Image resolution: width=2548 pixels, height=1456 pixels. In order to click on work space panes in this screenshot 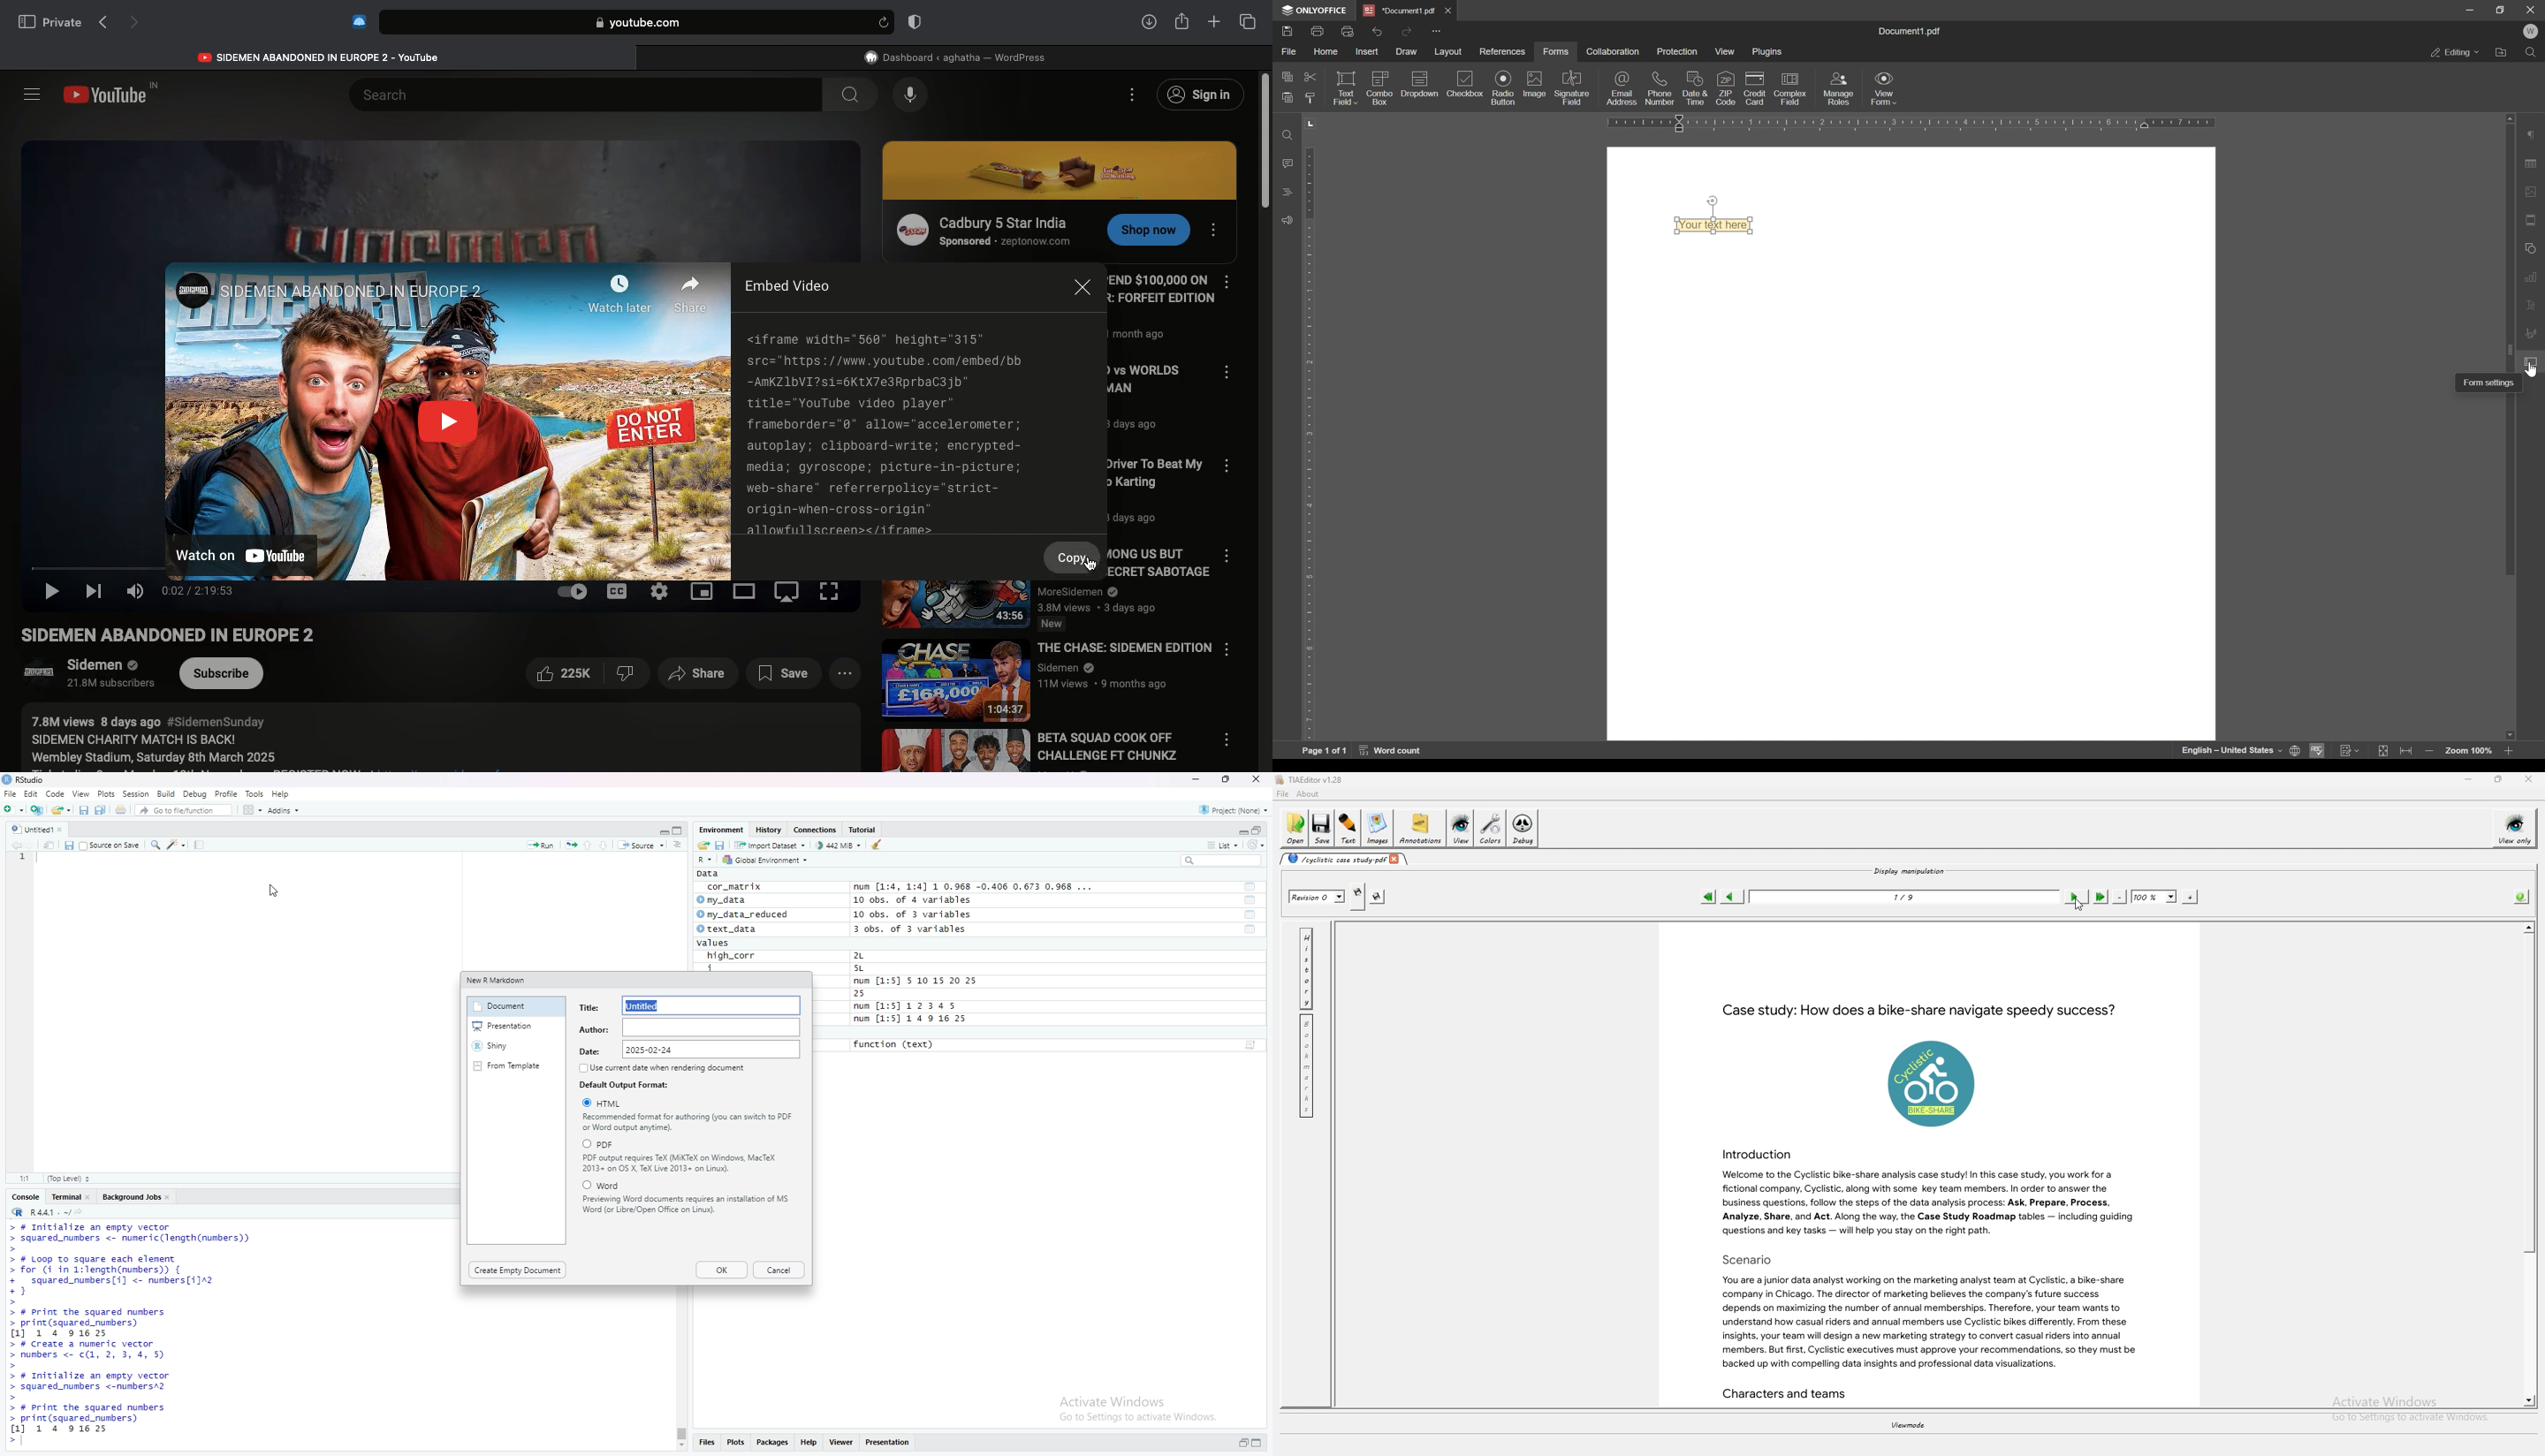, I will do `click(252, 809)`.